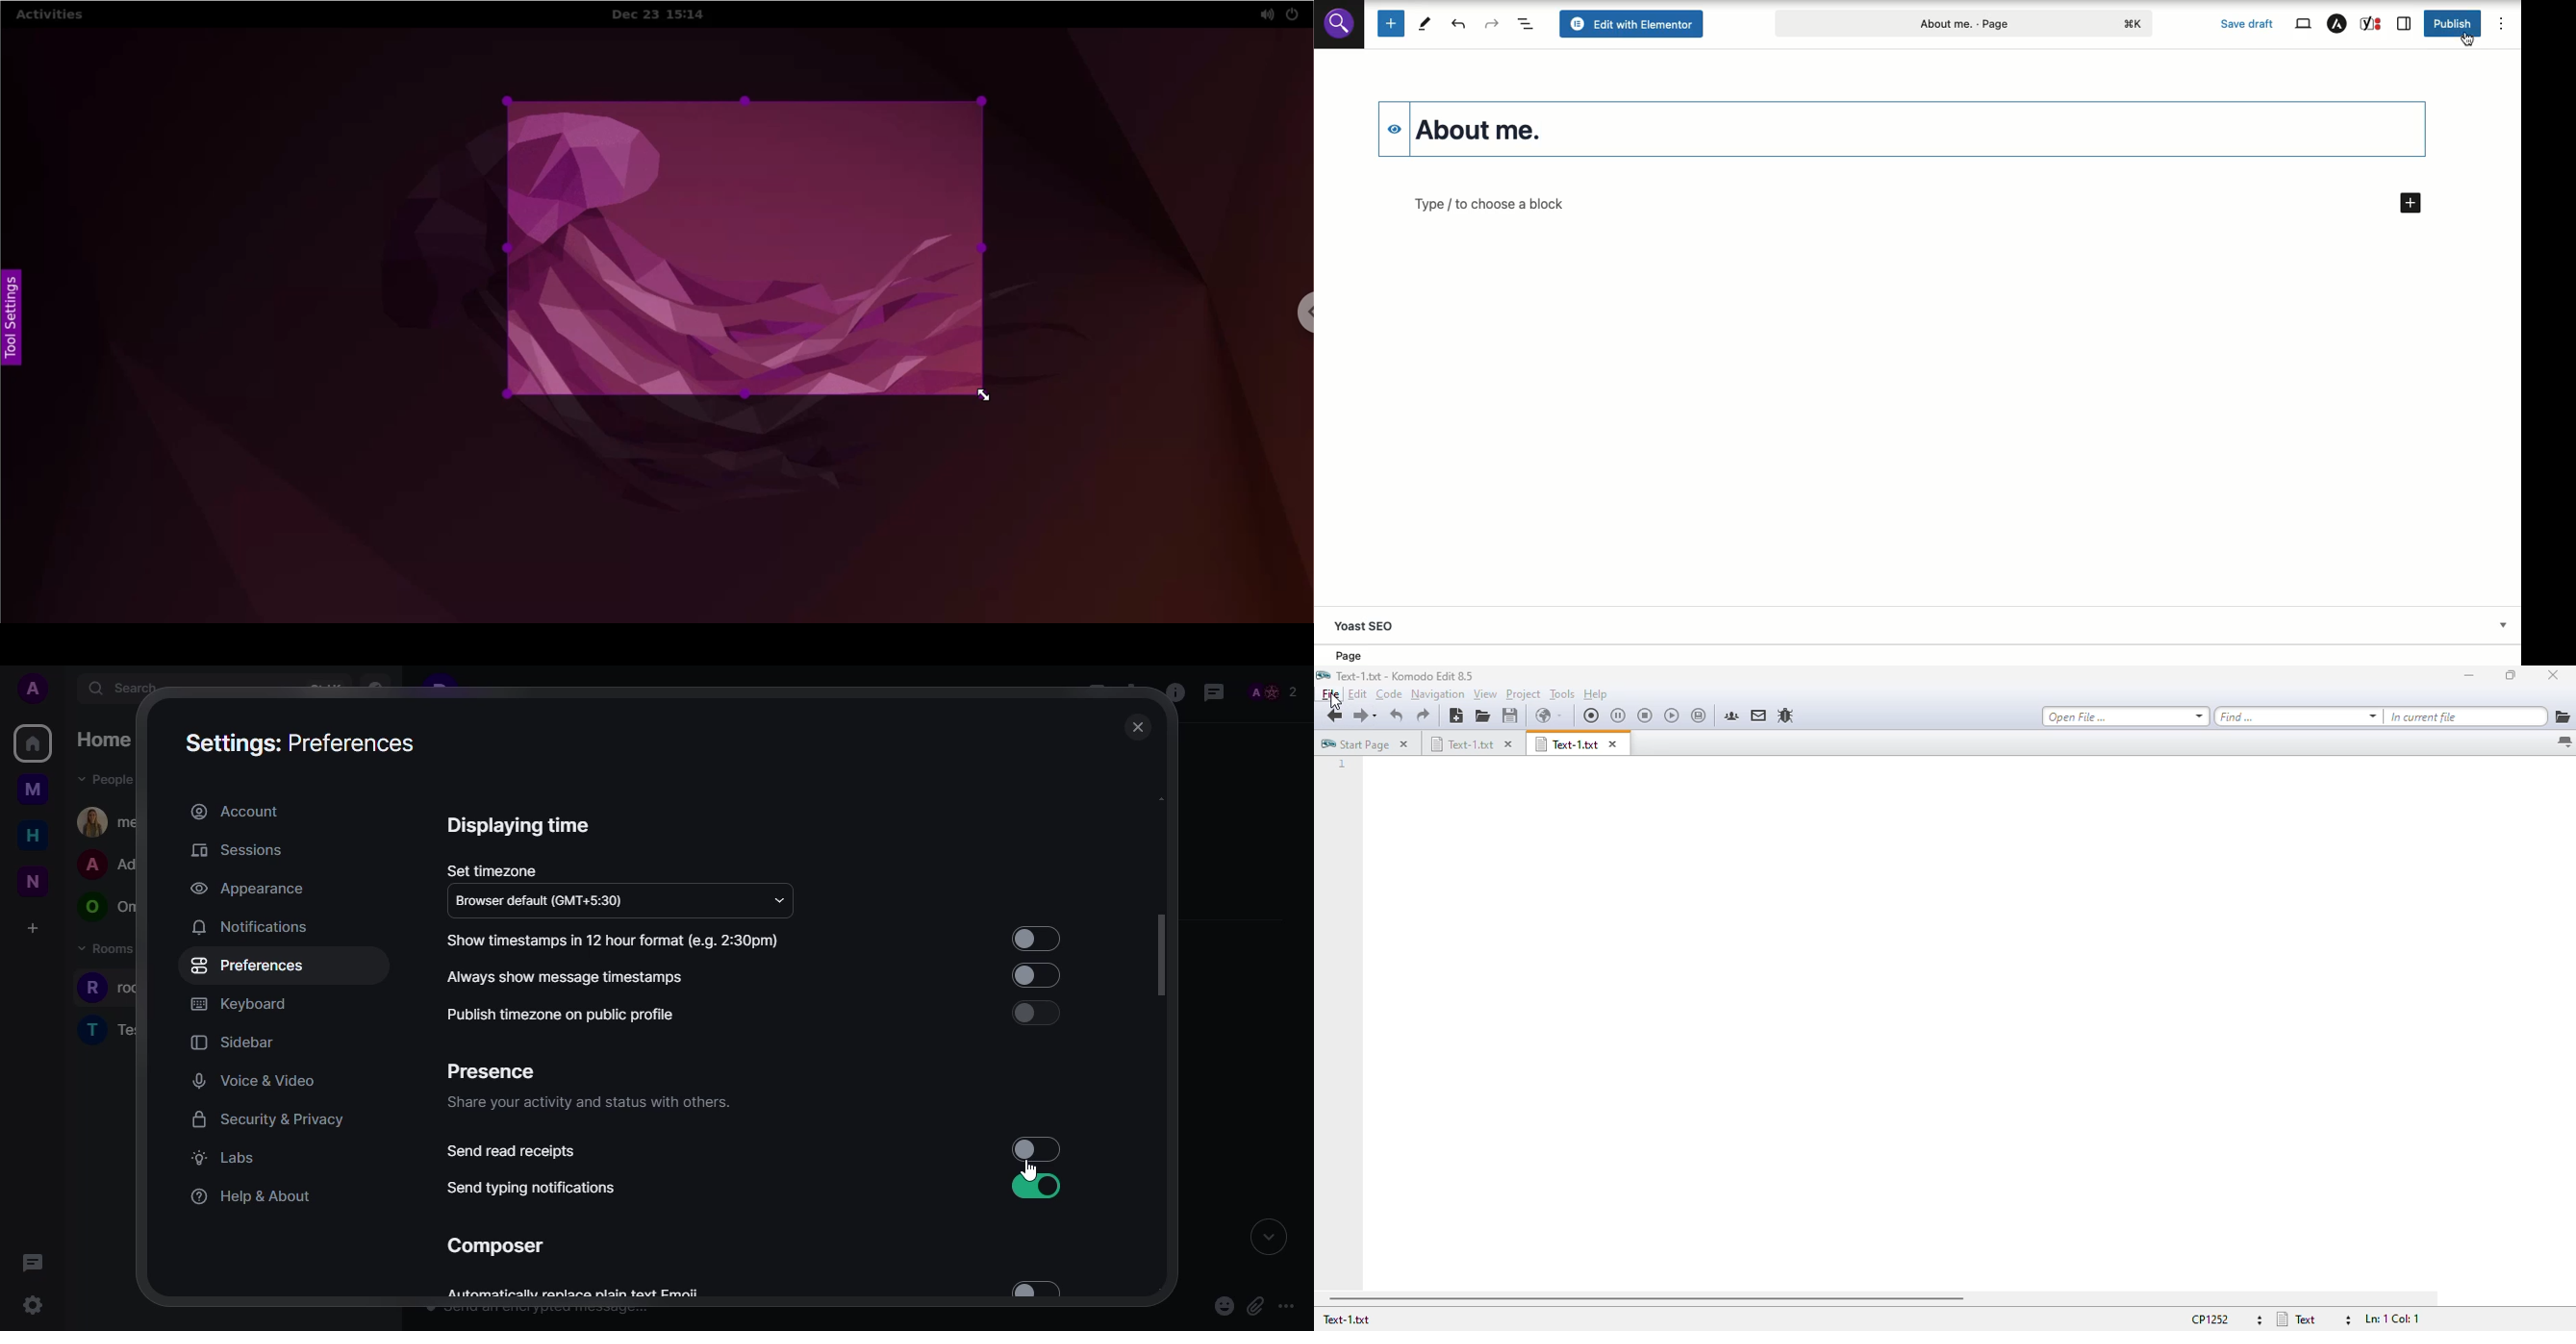 The image size is (2576, 1344). What do you see at coordinates (1046, 1149) in the screenshot?
I see `enabling read receipts` at bounding box center [1046, 1149].